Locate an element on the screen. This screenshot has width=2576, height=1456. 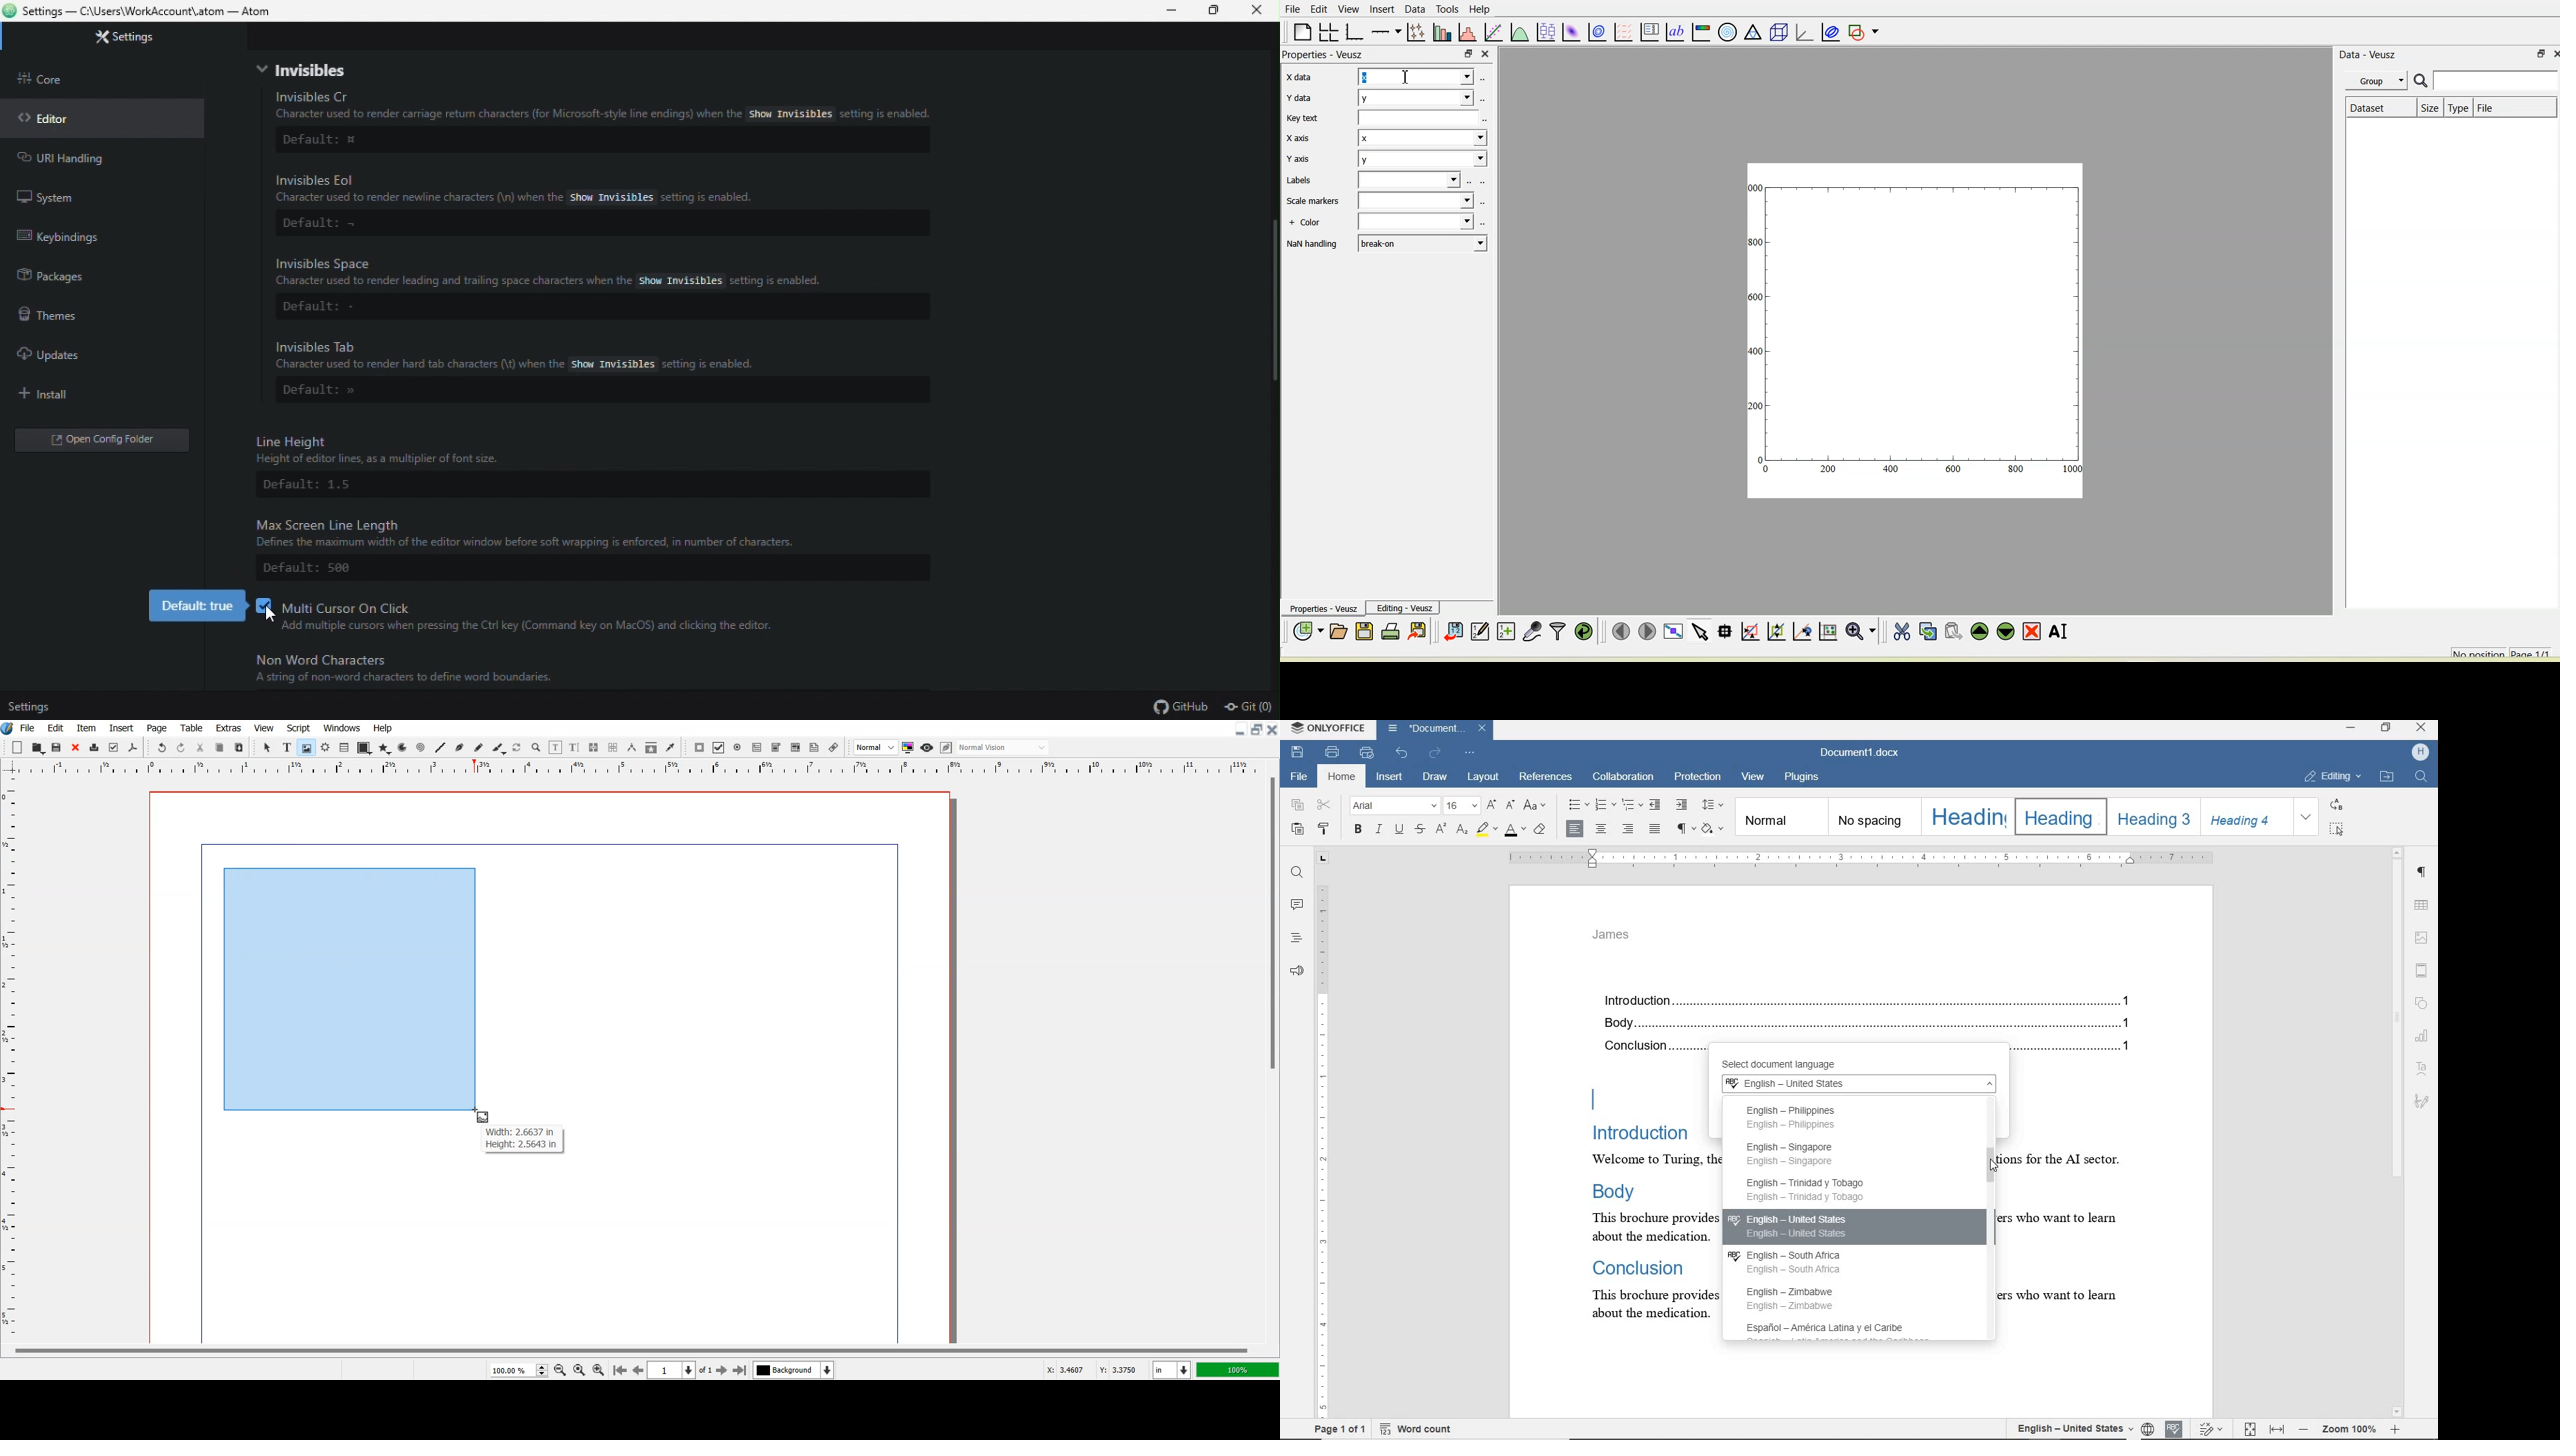
Open is located at coordinates (38, 747).